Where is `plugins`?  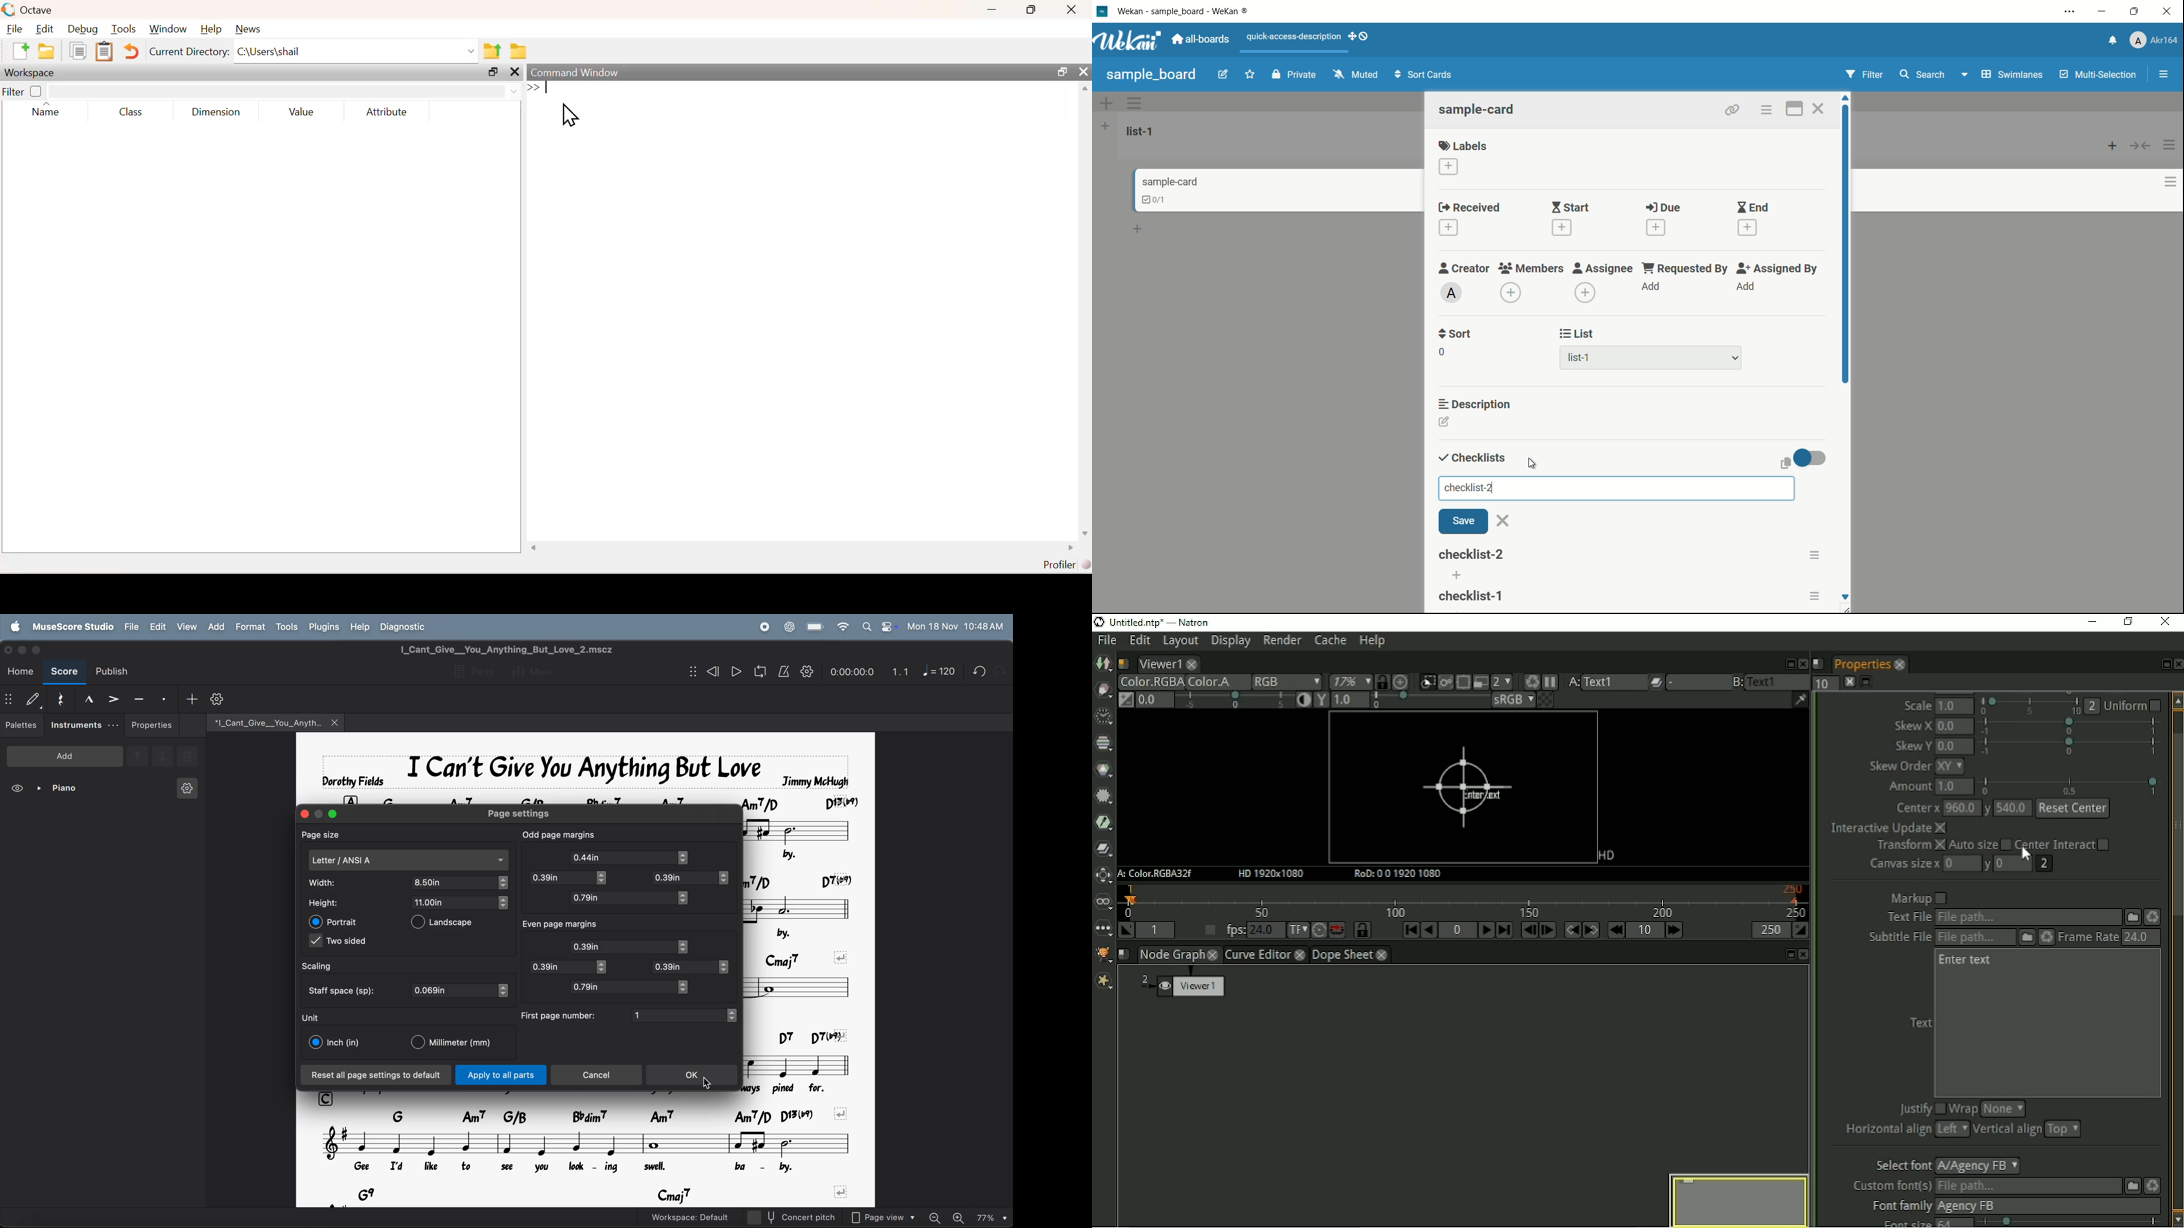
plugins is located at coordinates (323, 627).